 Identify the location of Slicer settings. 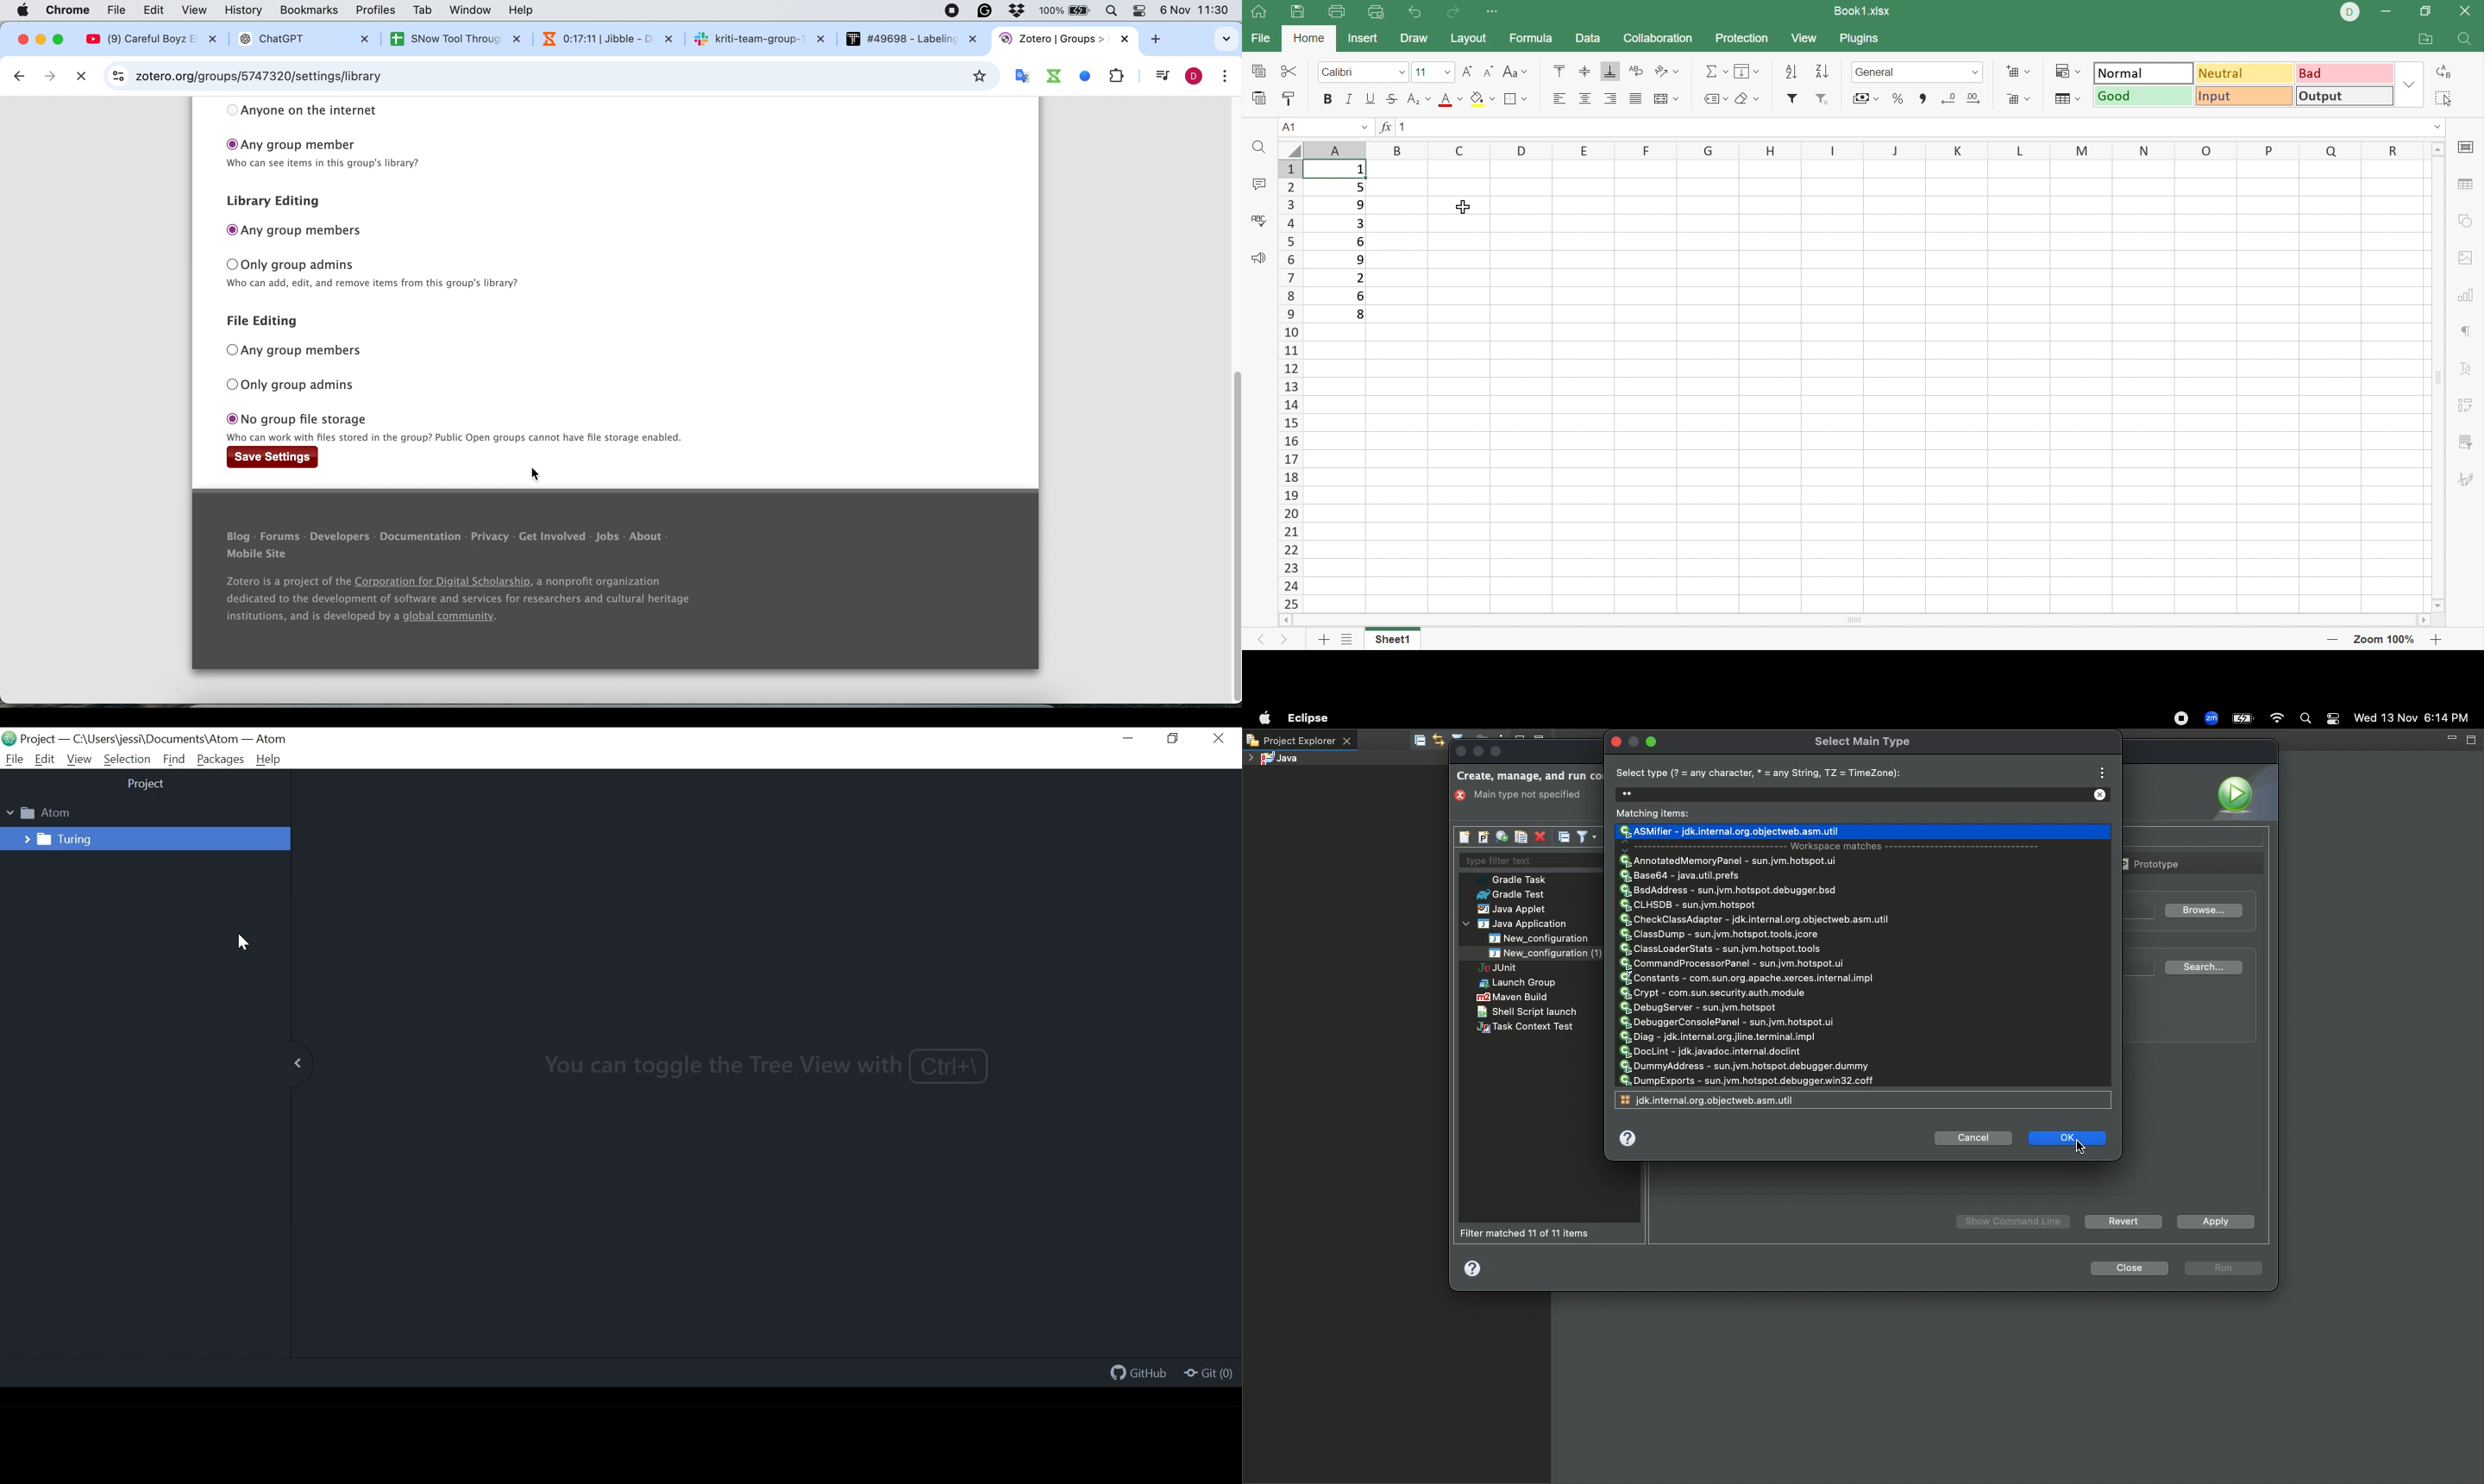
(2469, 441).